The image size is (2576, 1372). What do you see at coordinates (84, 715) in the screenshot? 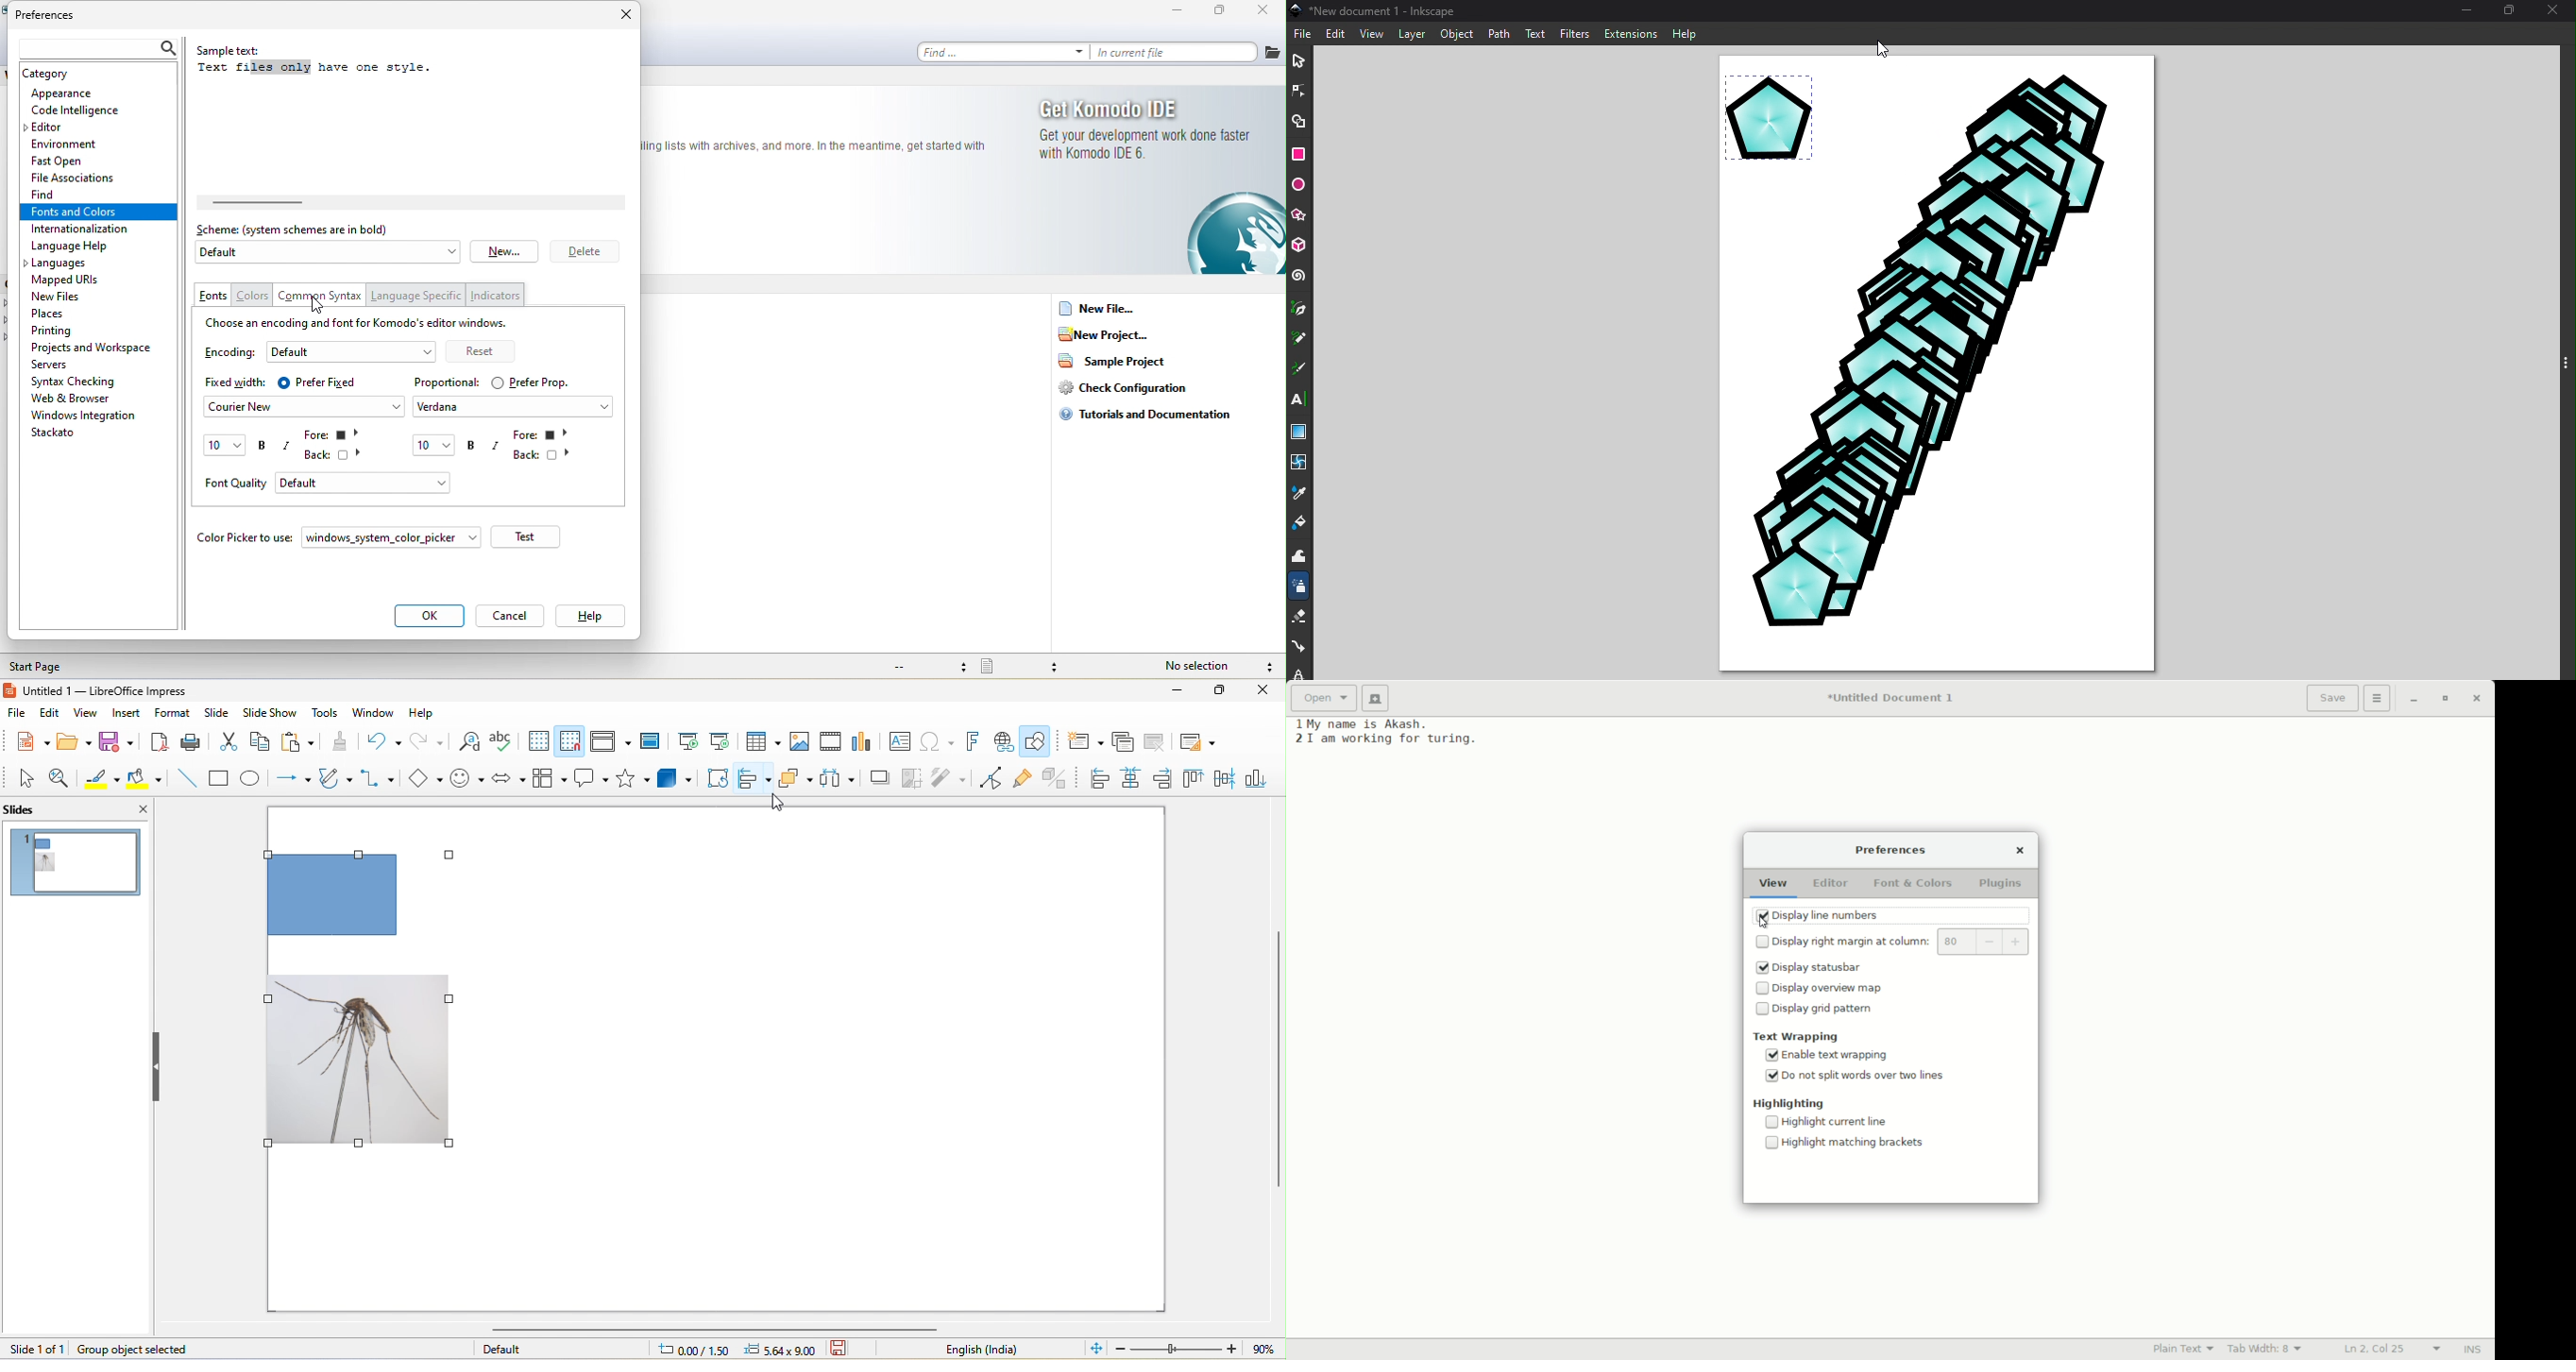
I see `view` at bounding box center [84, 715].